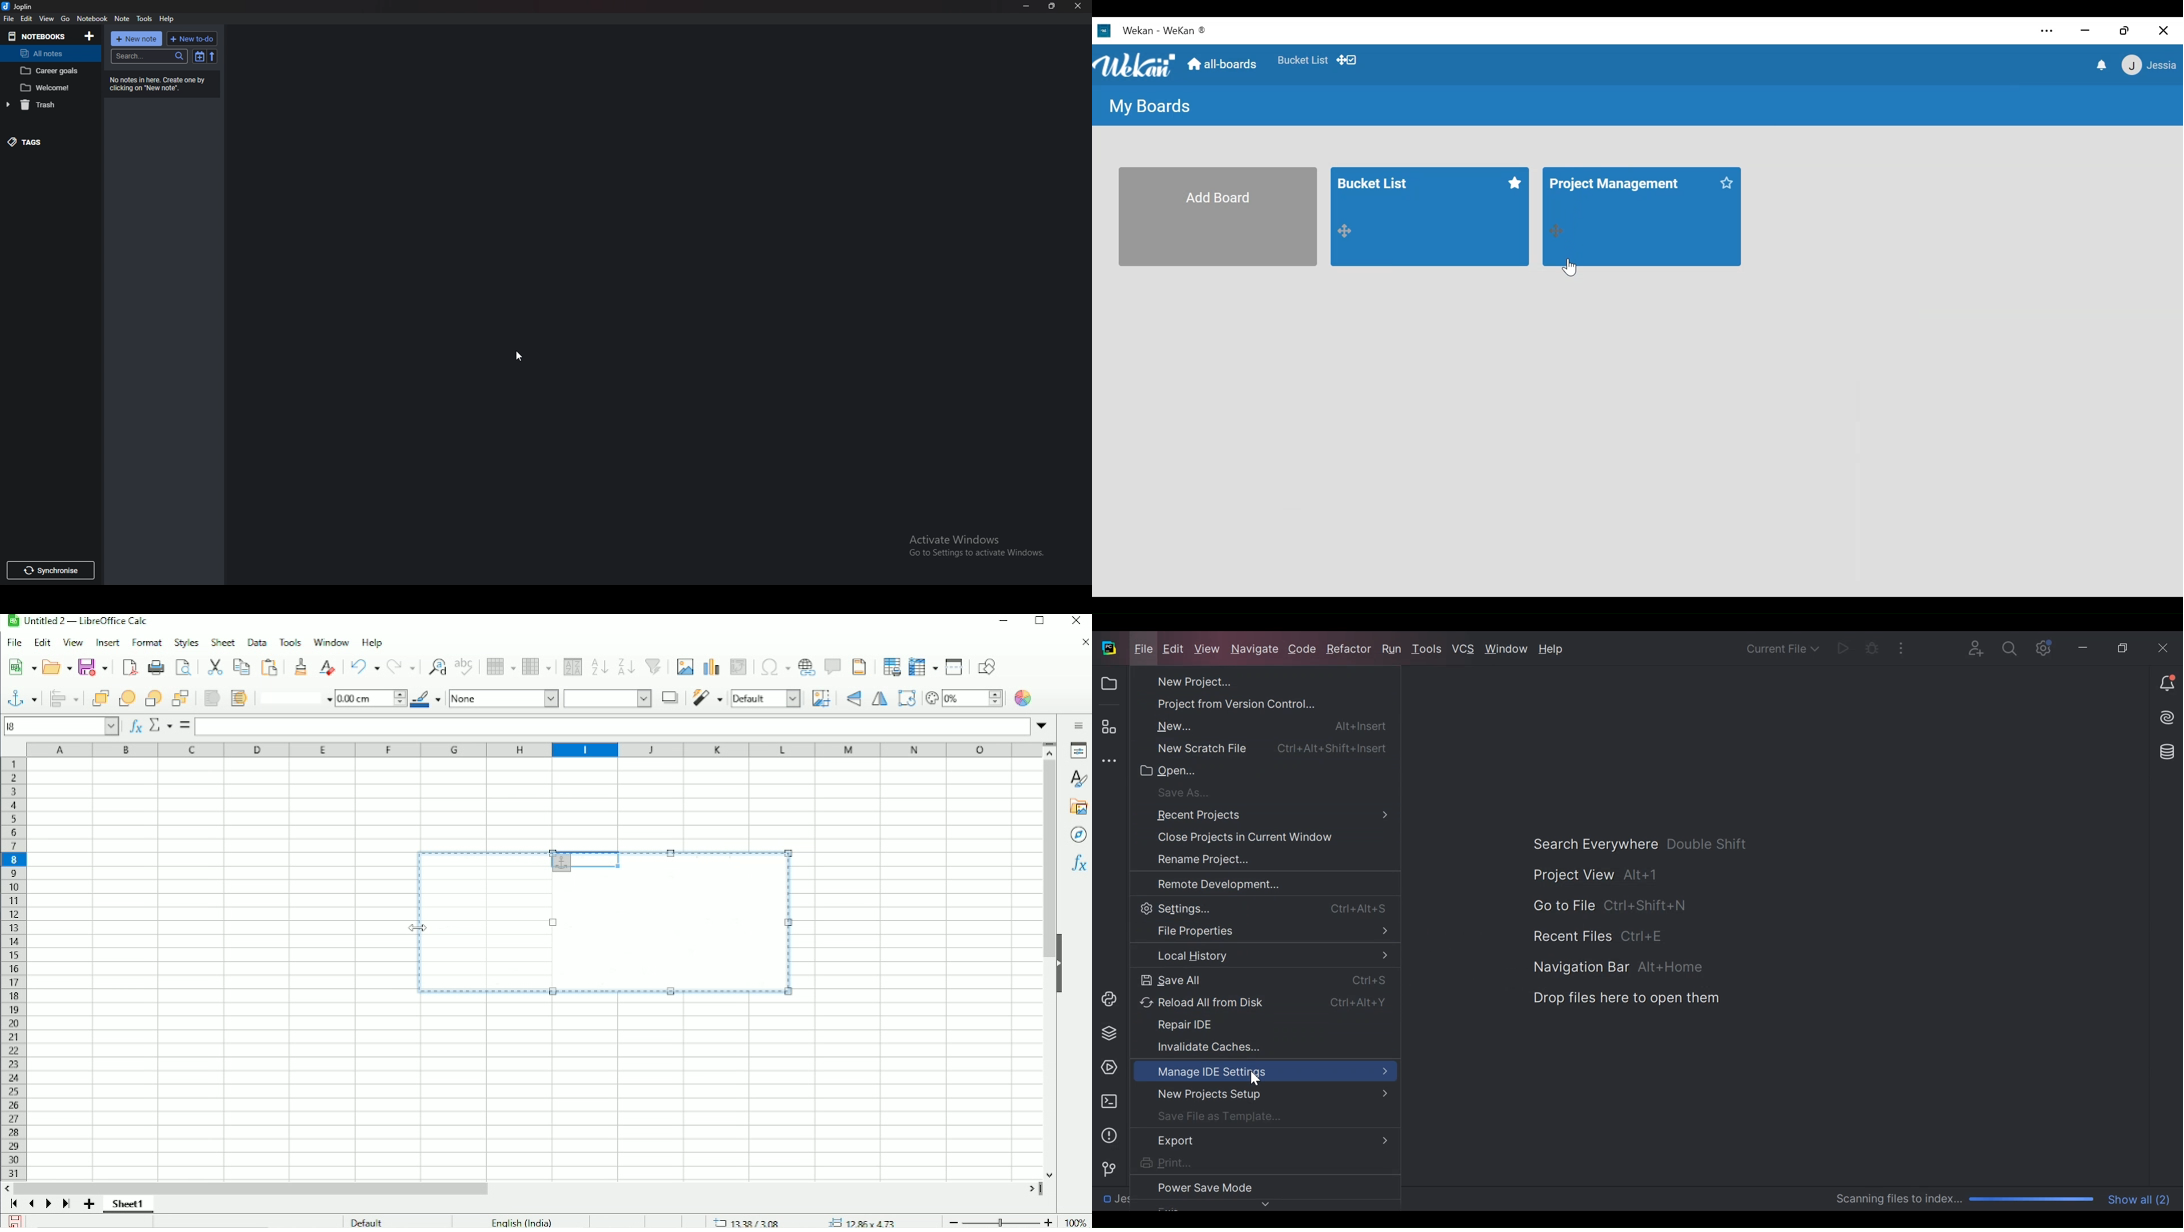 This screenshot has width=2184, height=1232. Describe the element at coordinates (807, 667) in the screenshot. I see `Insert hyperlink` at that location.